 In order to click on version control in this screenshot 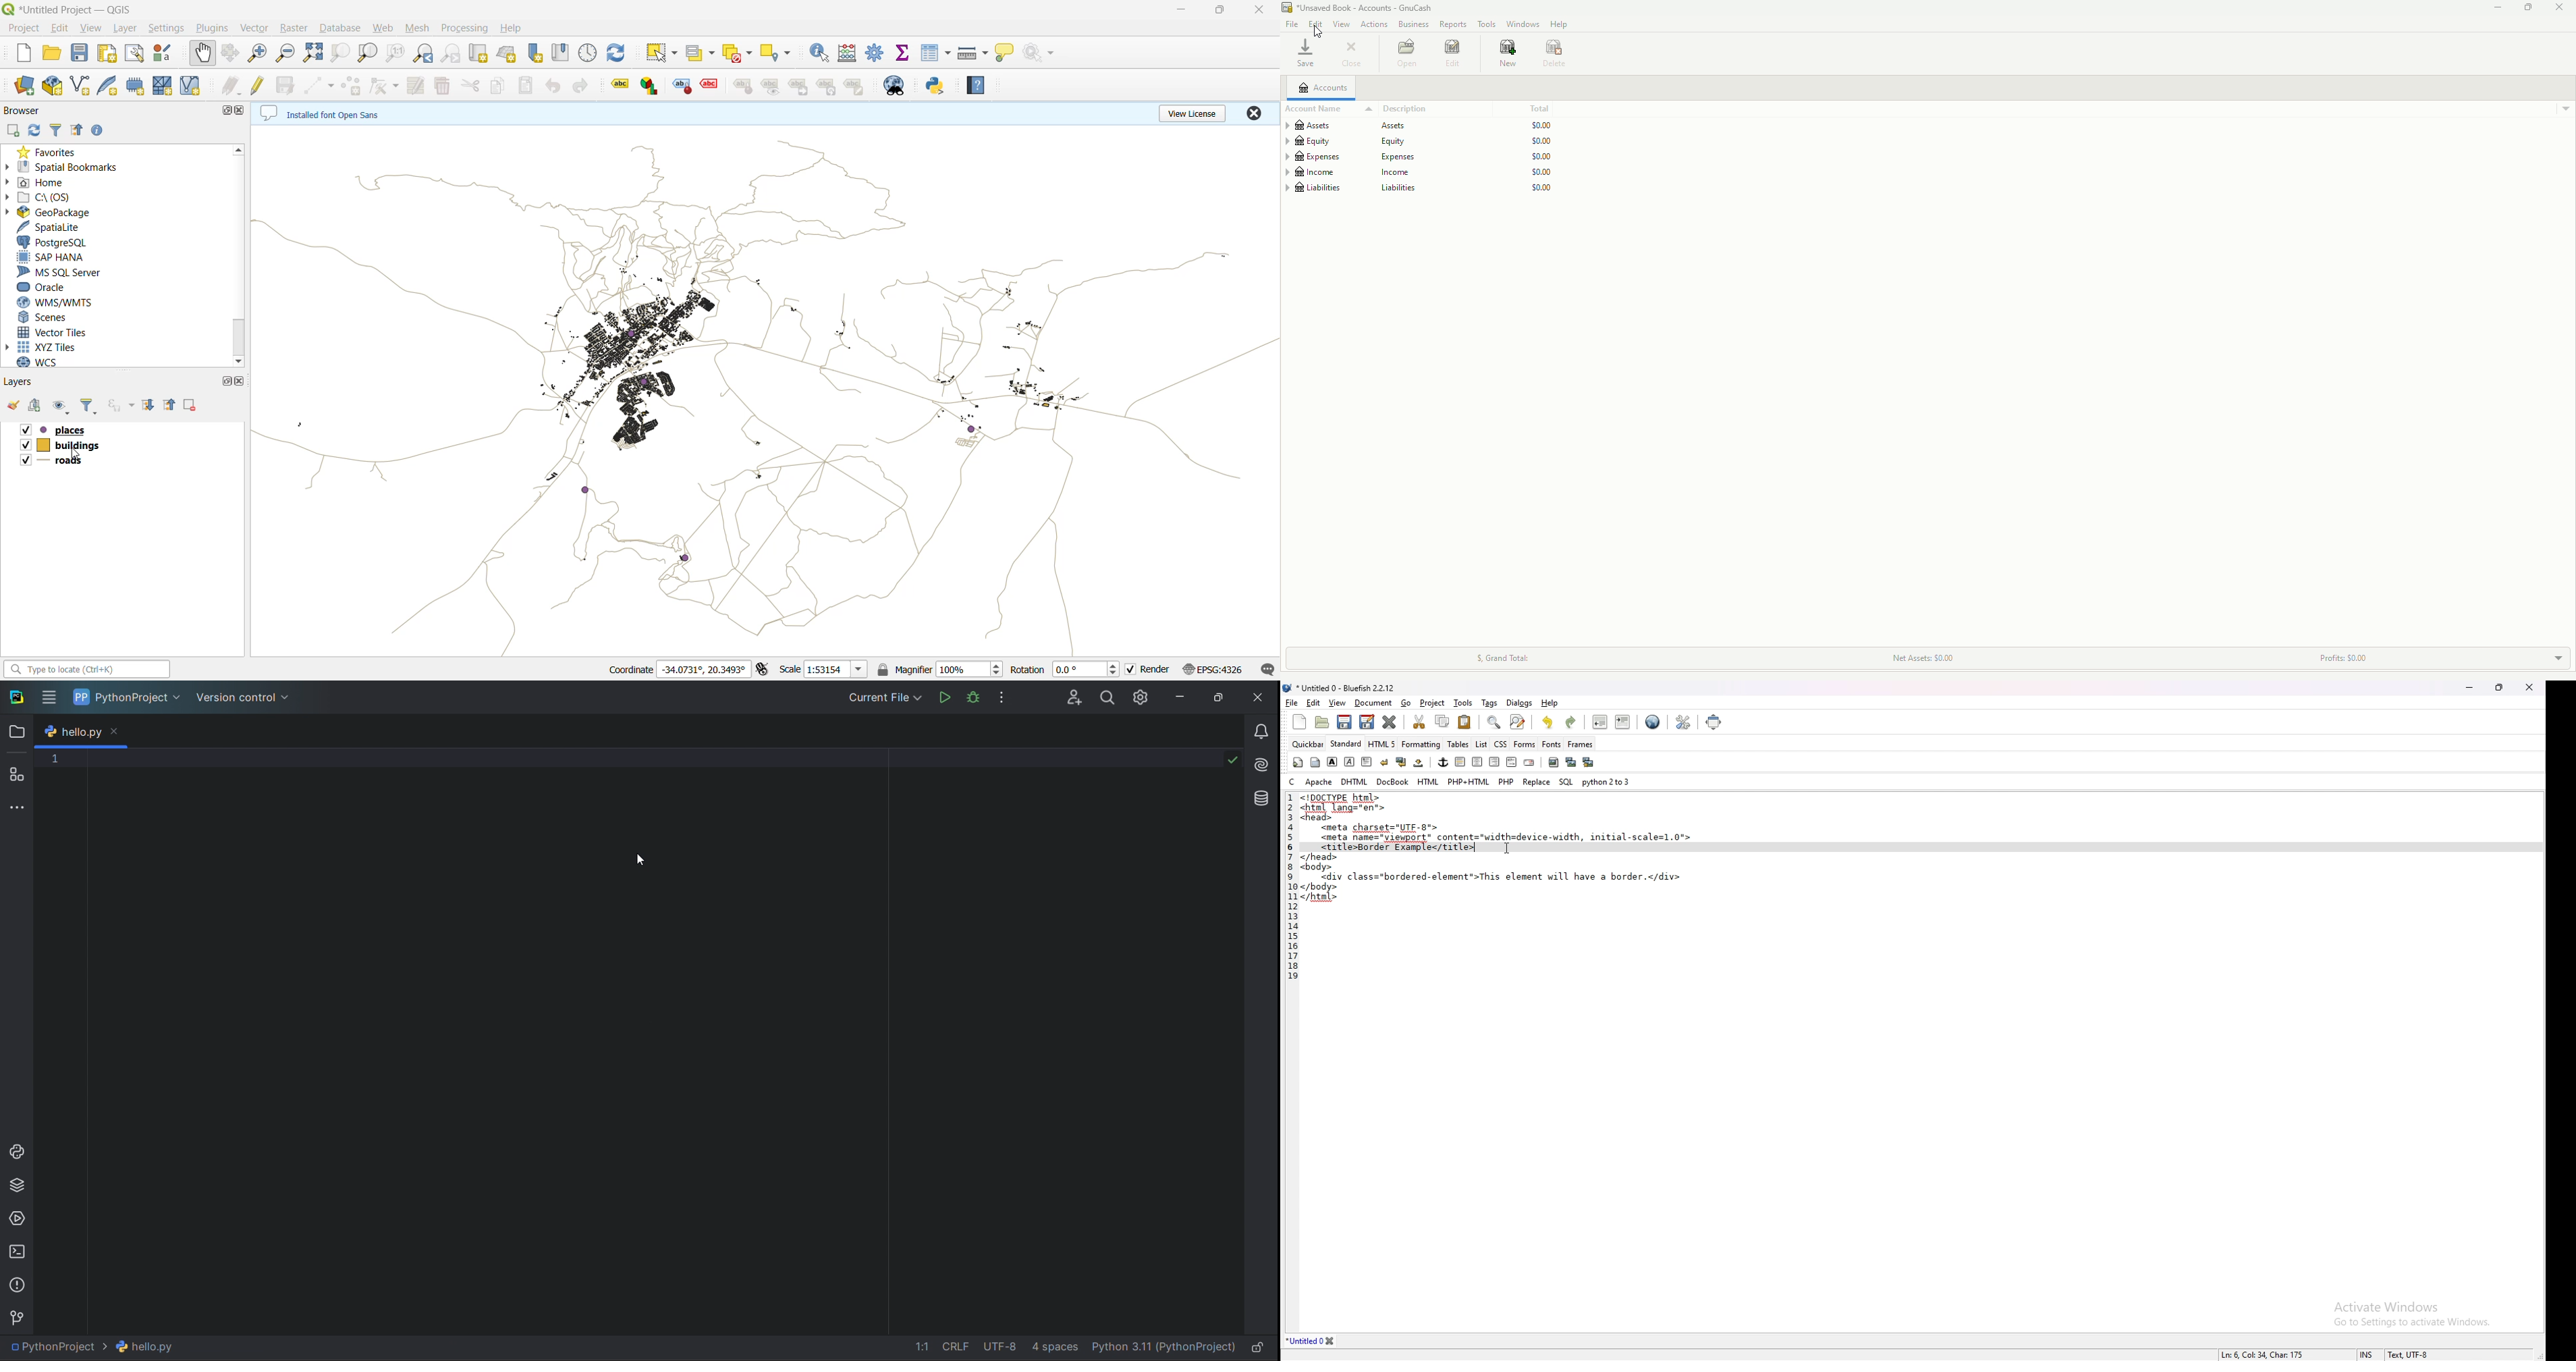, I will do `click(15, 1317)`.